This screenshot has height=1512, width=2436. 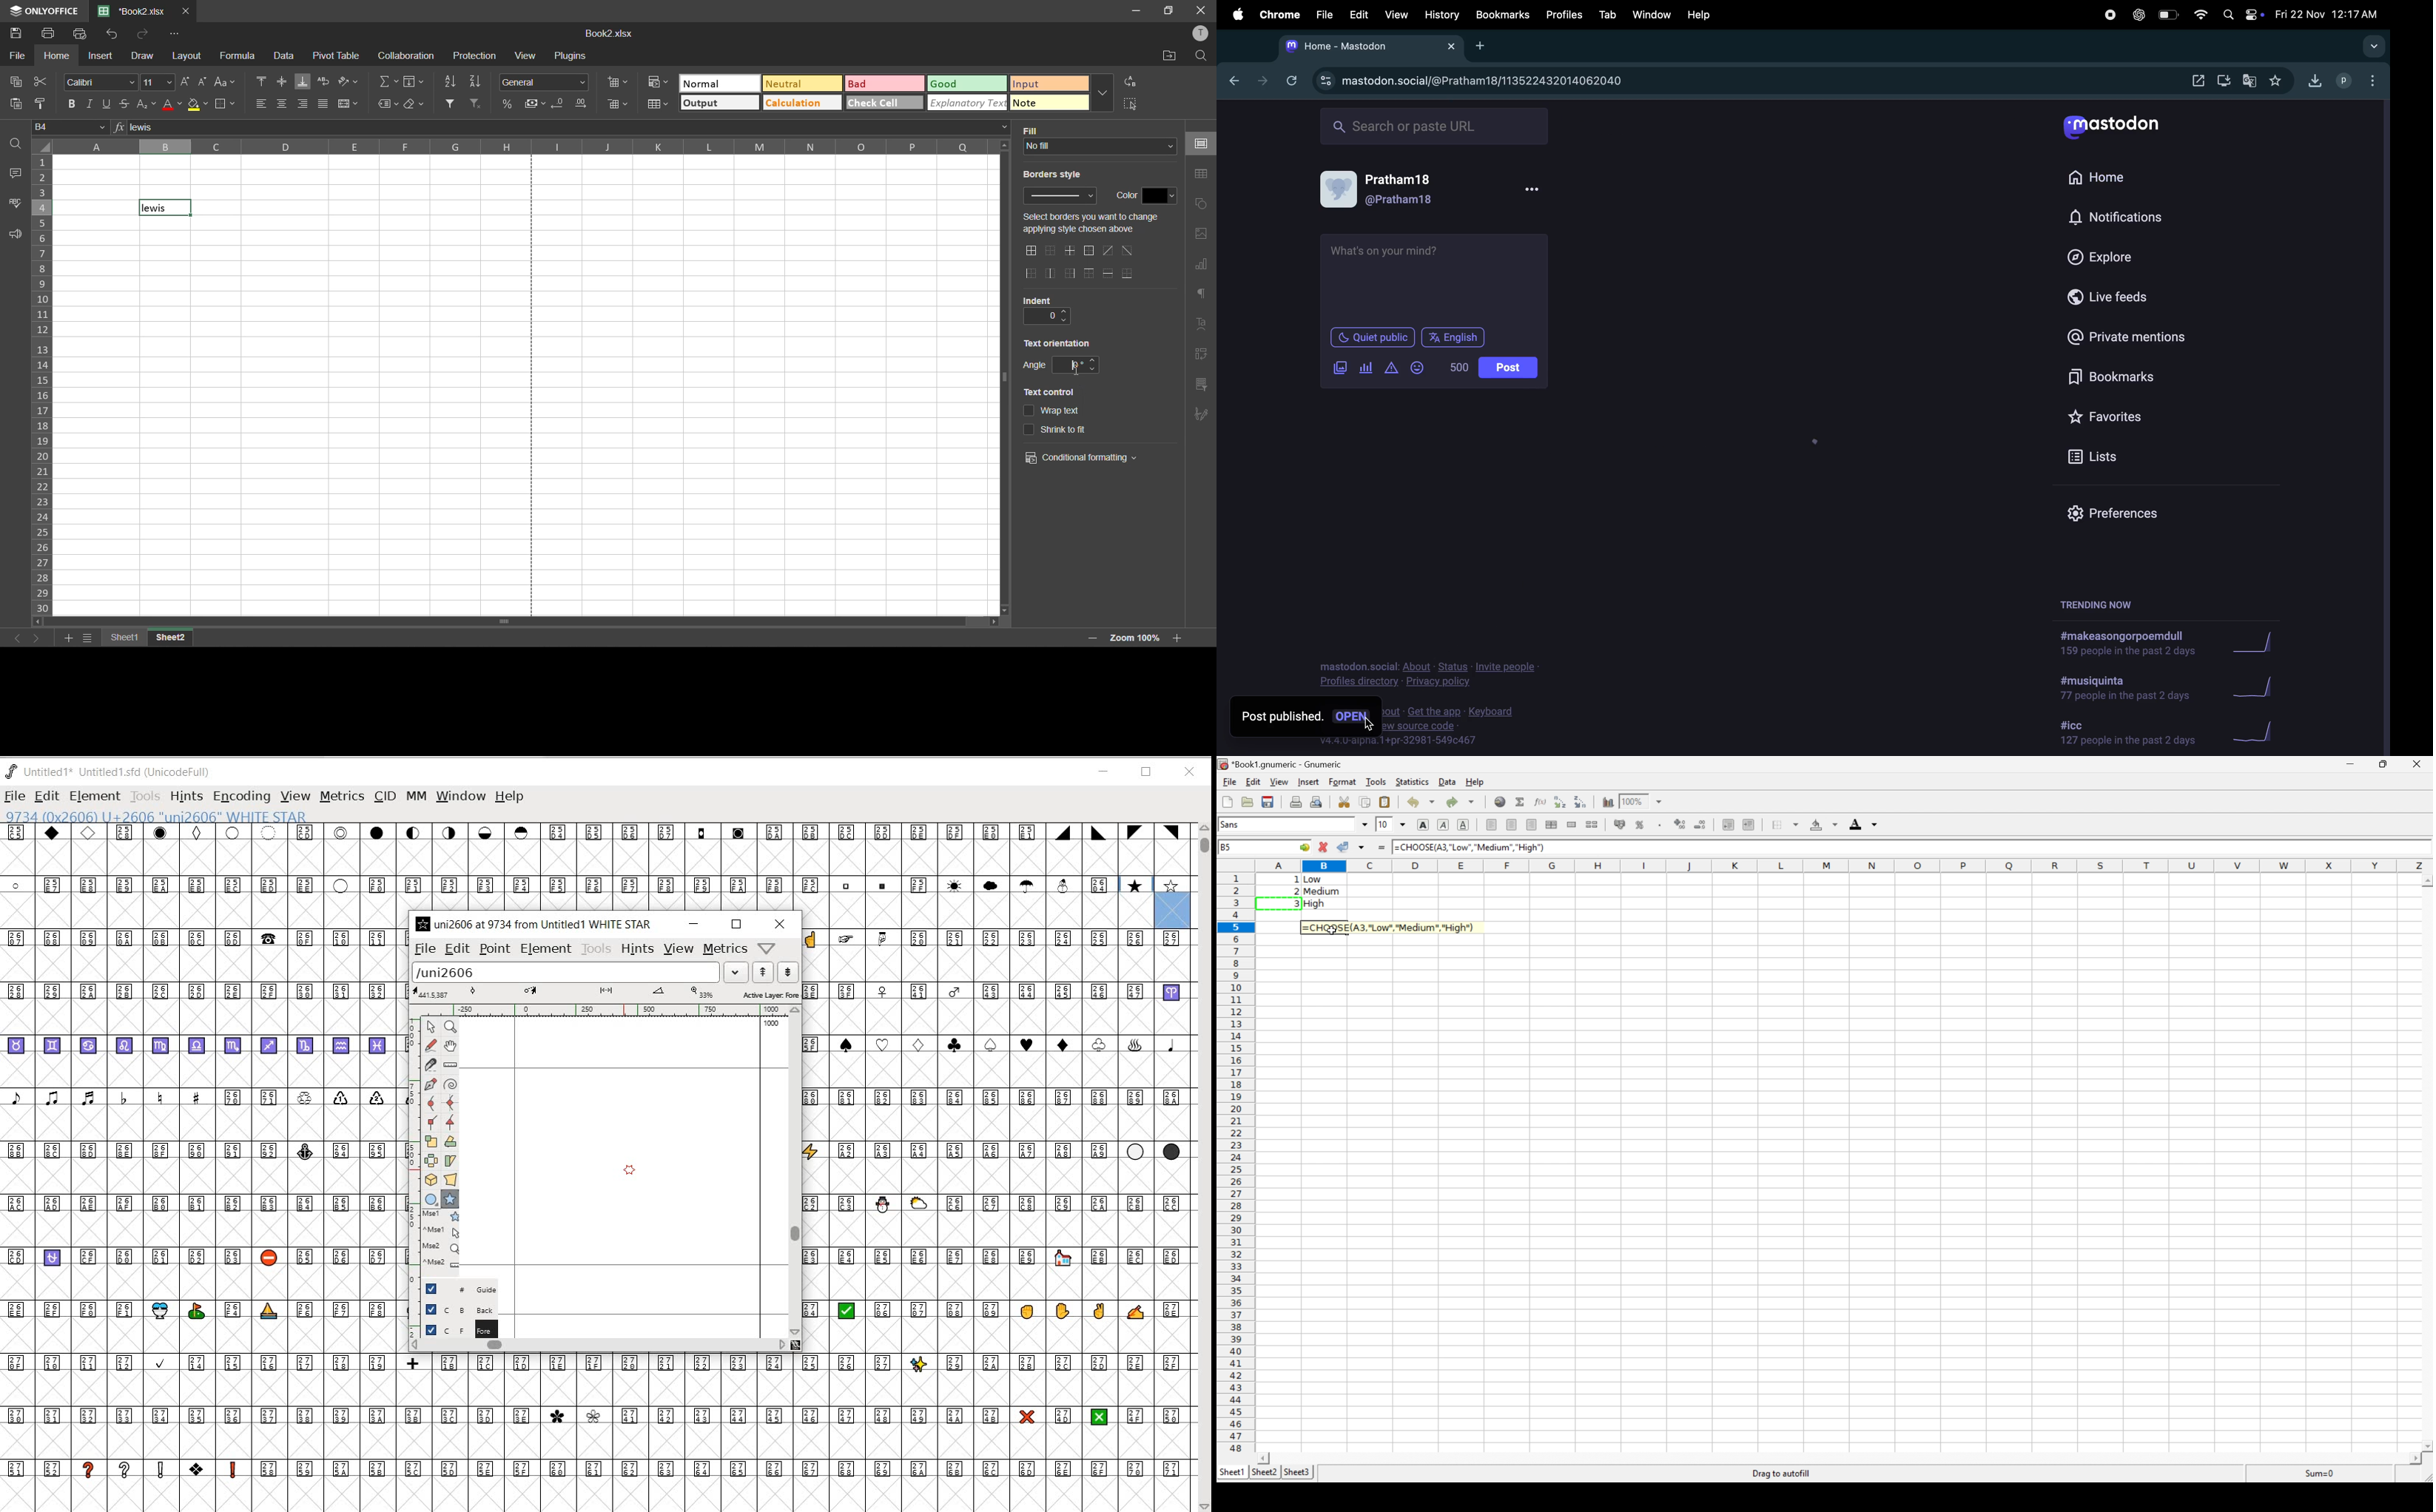 What do you see at coordinates (1299, 1475) in the screenshot?
I see `Sheet3` at bounding box center [1299, 1475].